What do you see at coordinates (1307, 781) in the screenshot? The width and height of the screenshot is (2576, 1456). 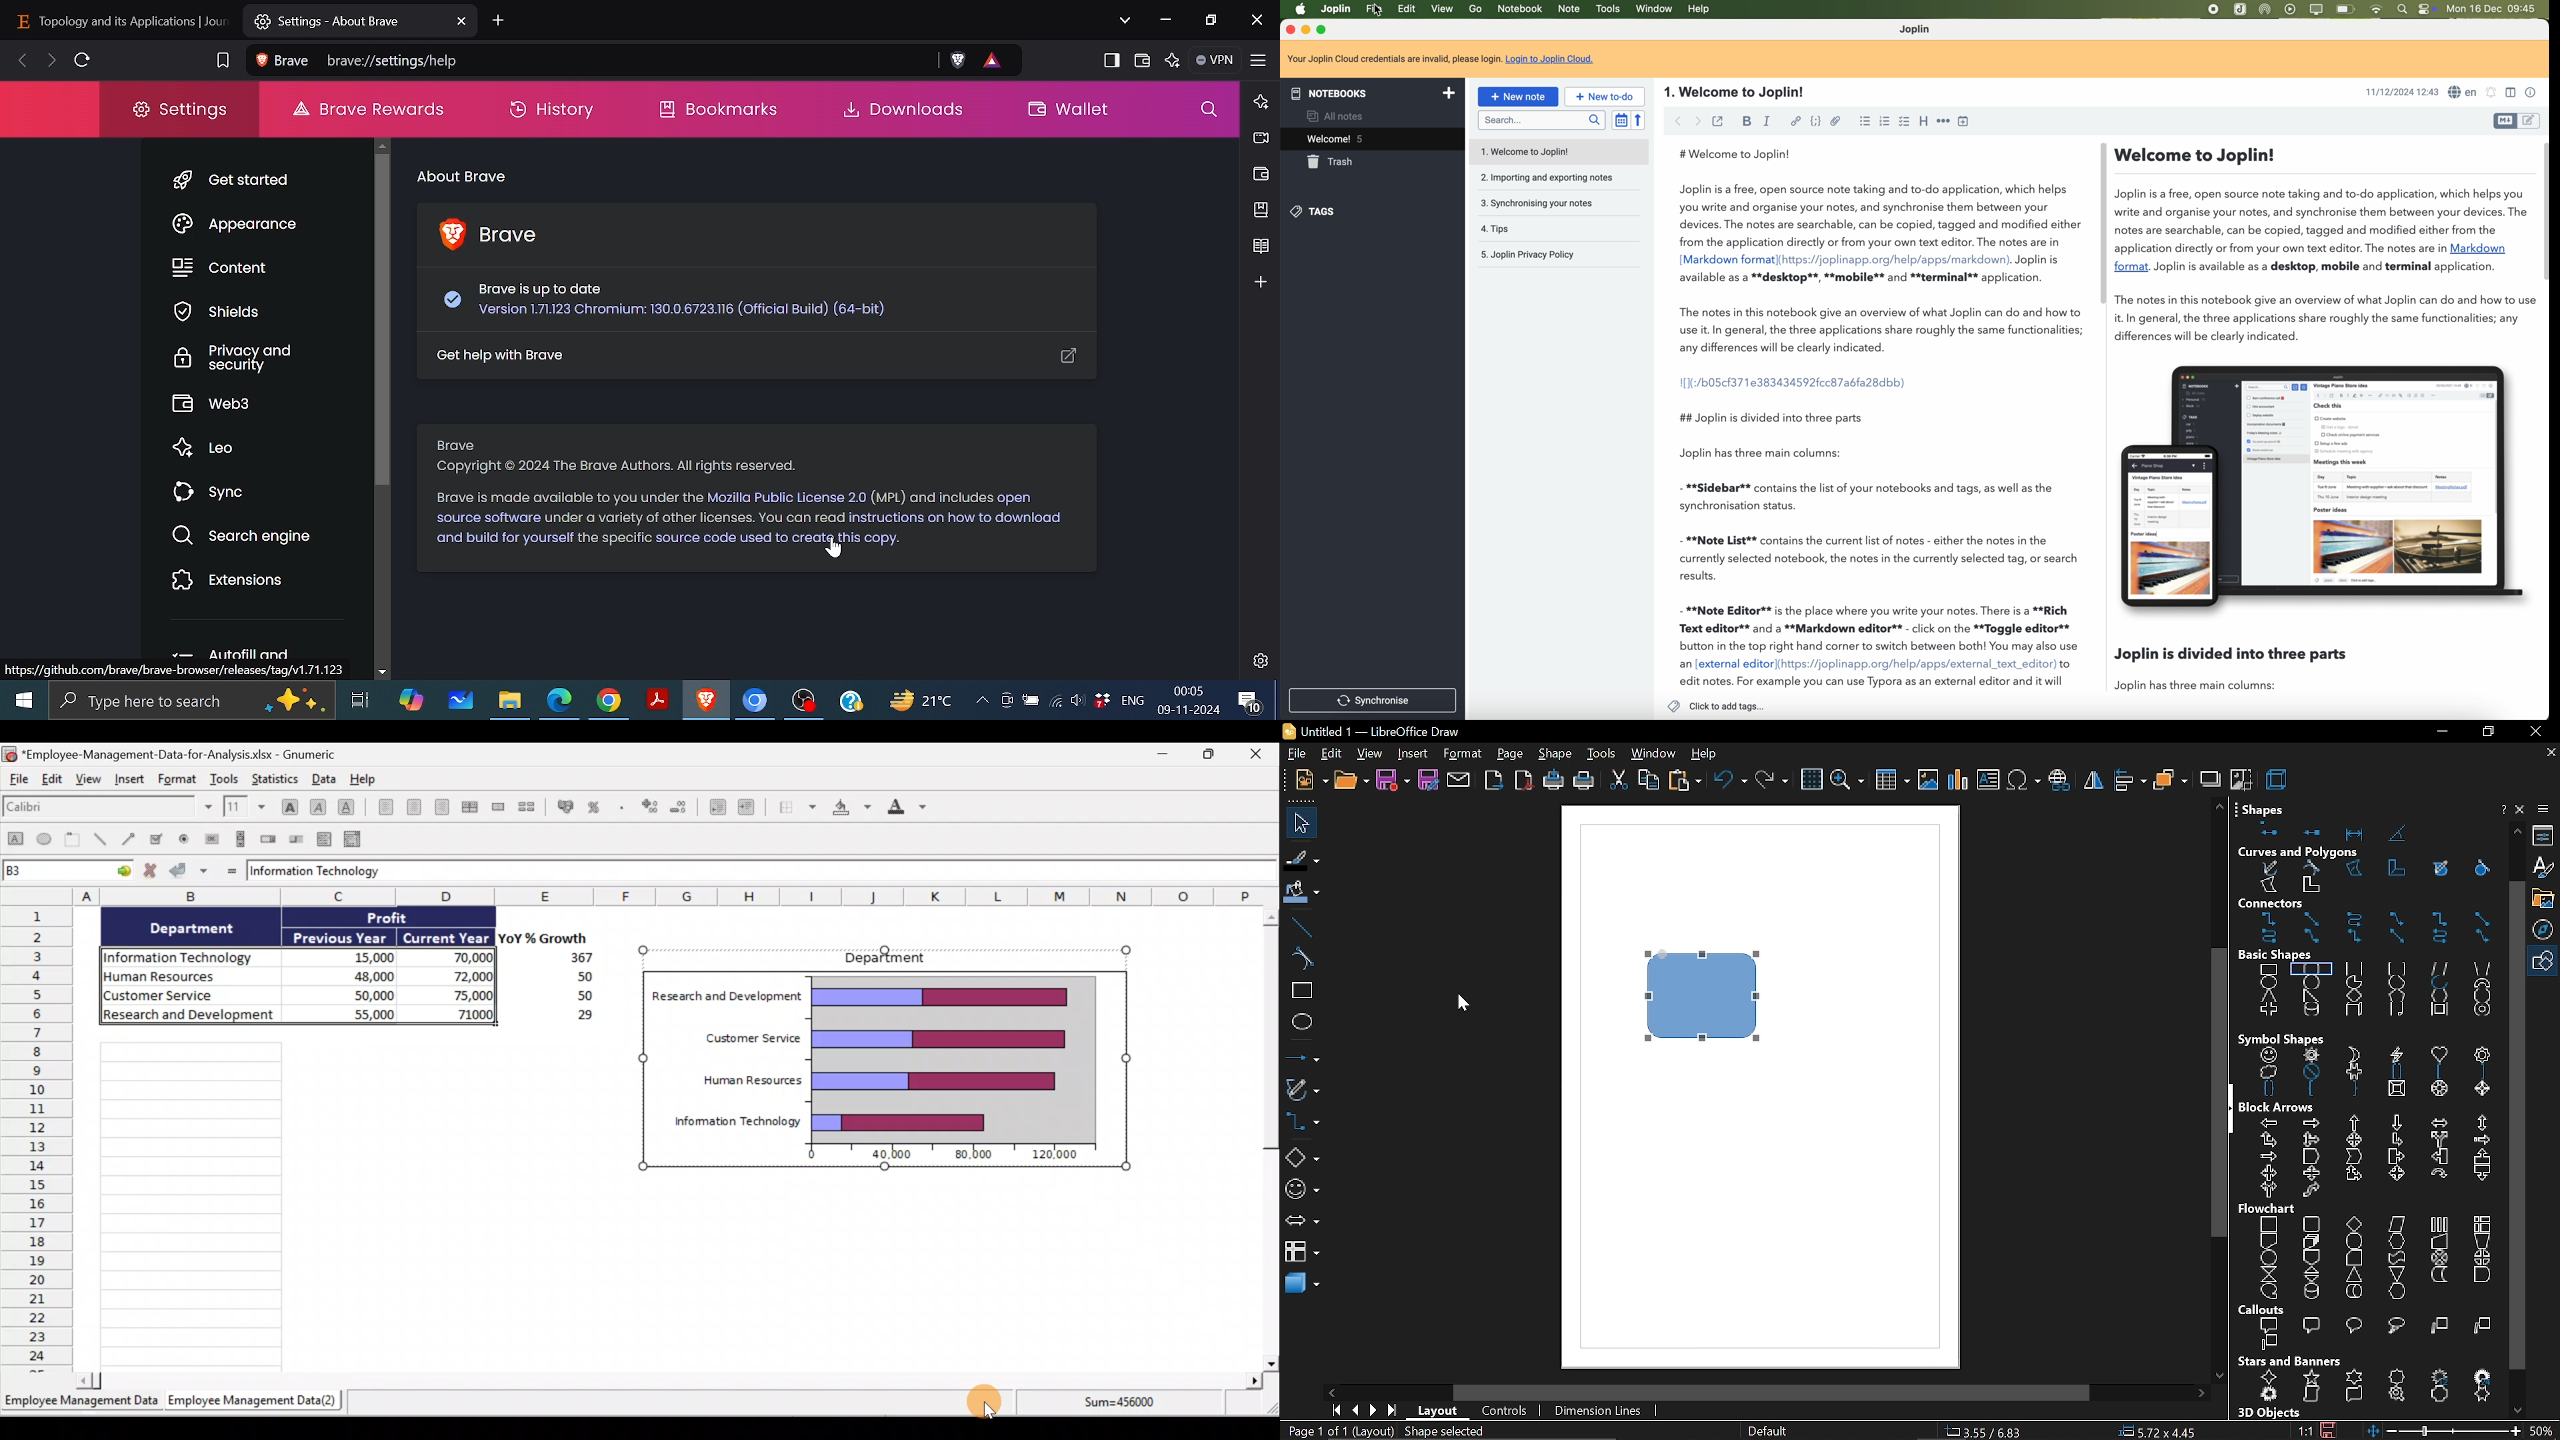 I see `new` at bounding box center [1307, 781].